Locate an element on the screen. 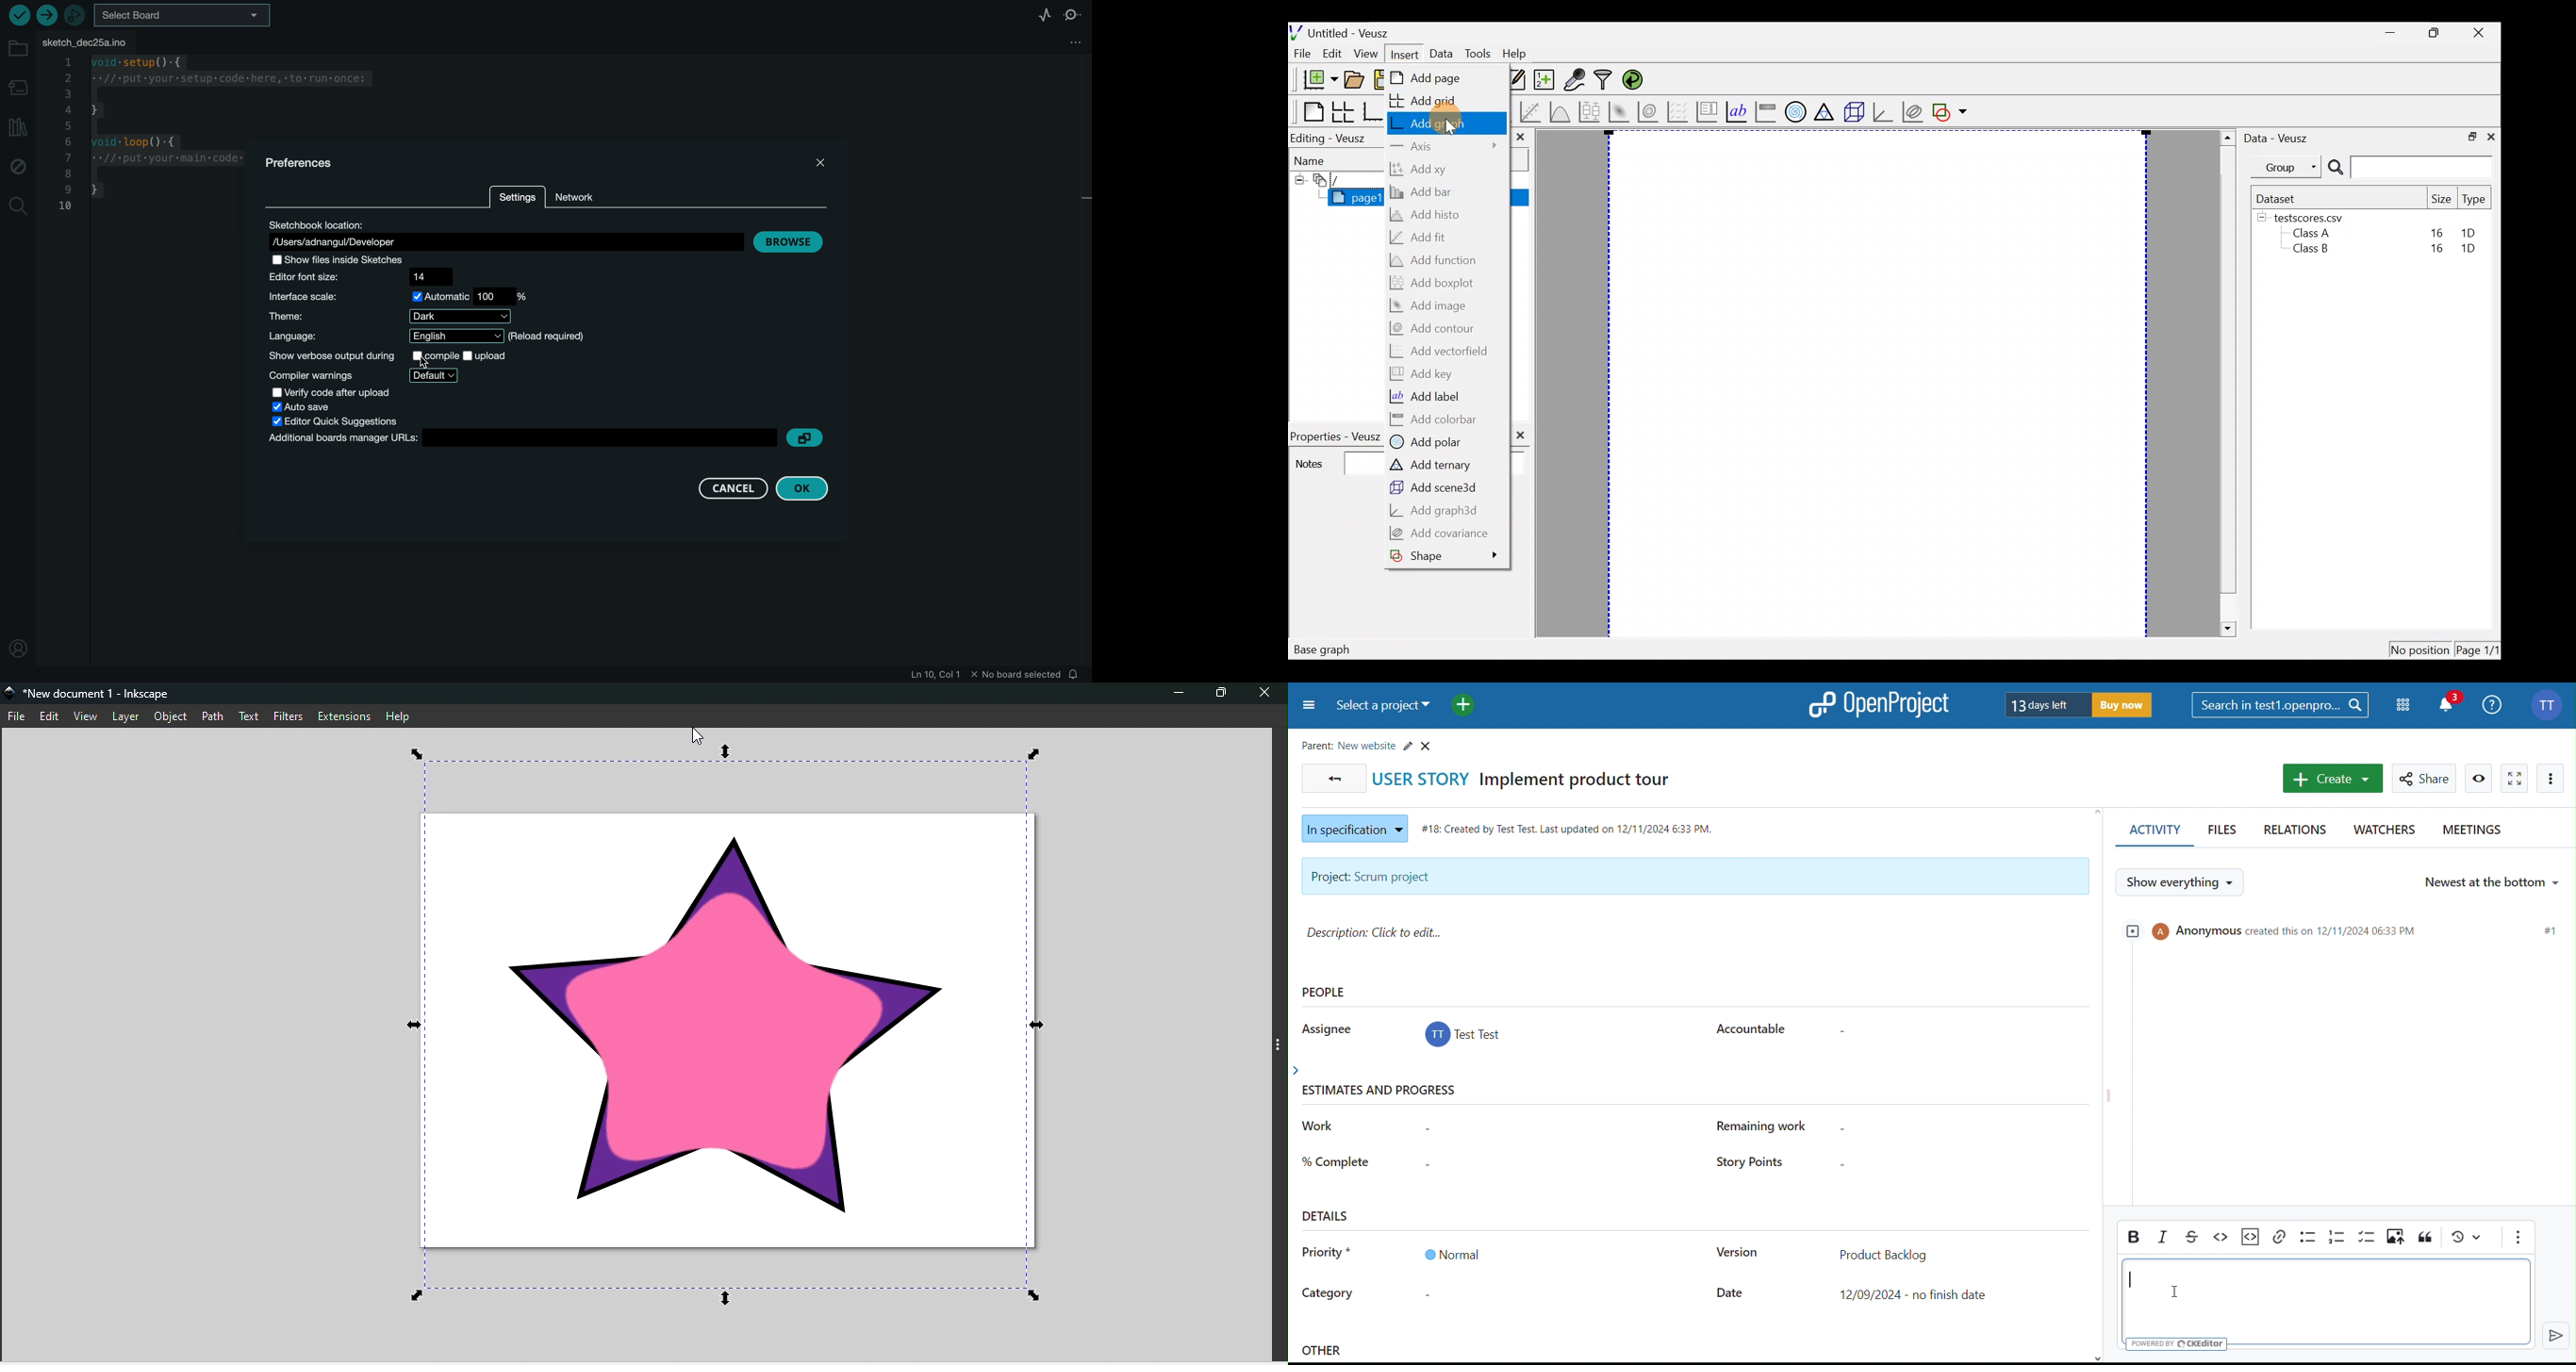 Image resolution: width=2576 pixels, height=1372 pixels. Cursor is located at coordinates (2177, 1289).